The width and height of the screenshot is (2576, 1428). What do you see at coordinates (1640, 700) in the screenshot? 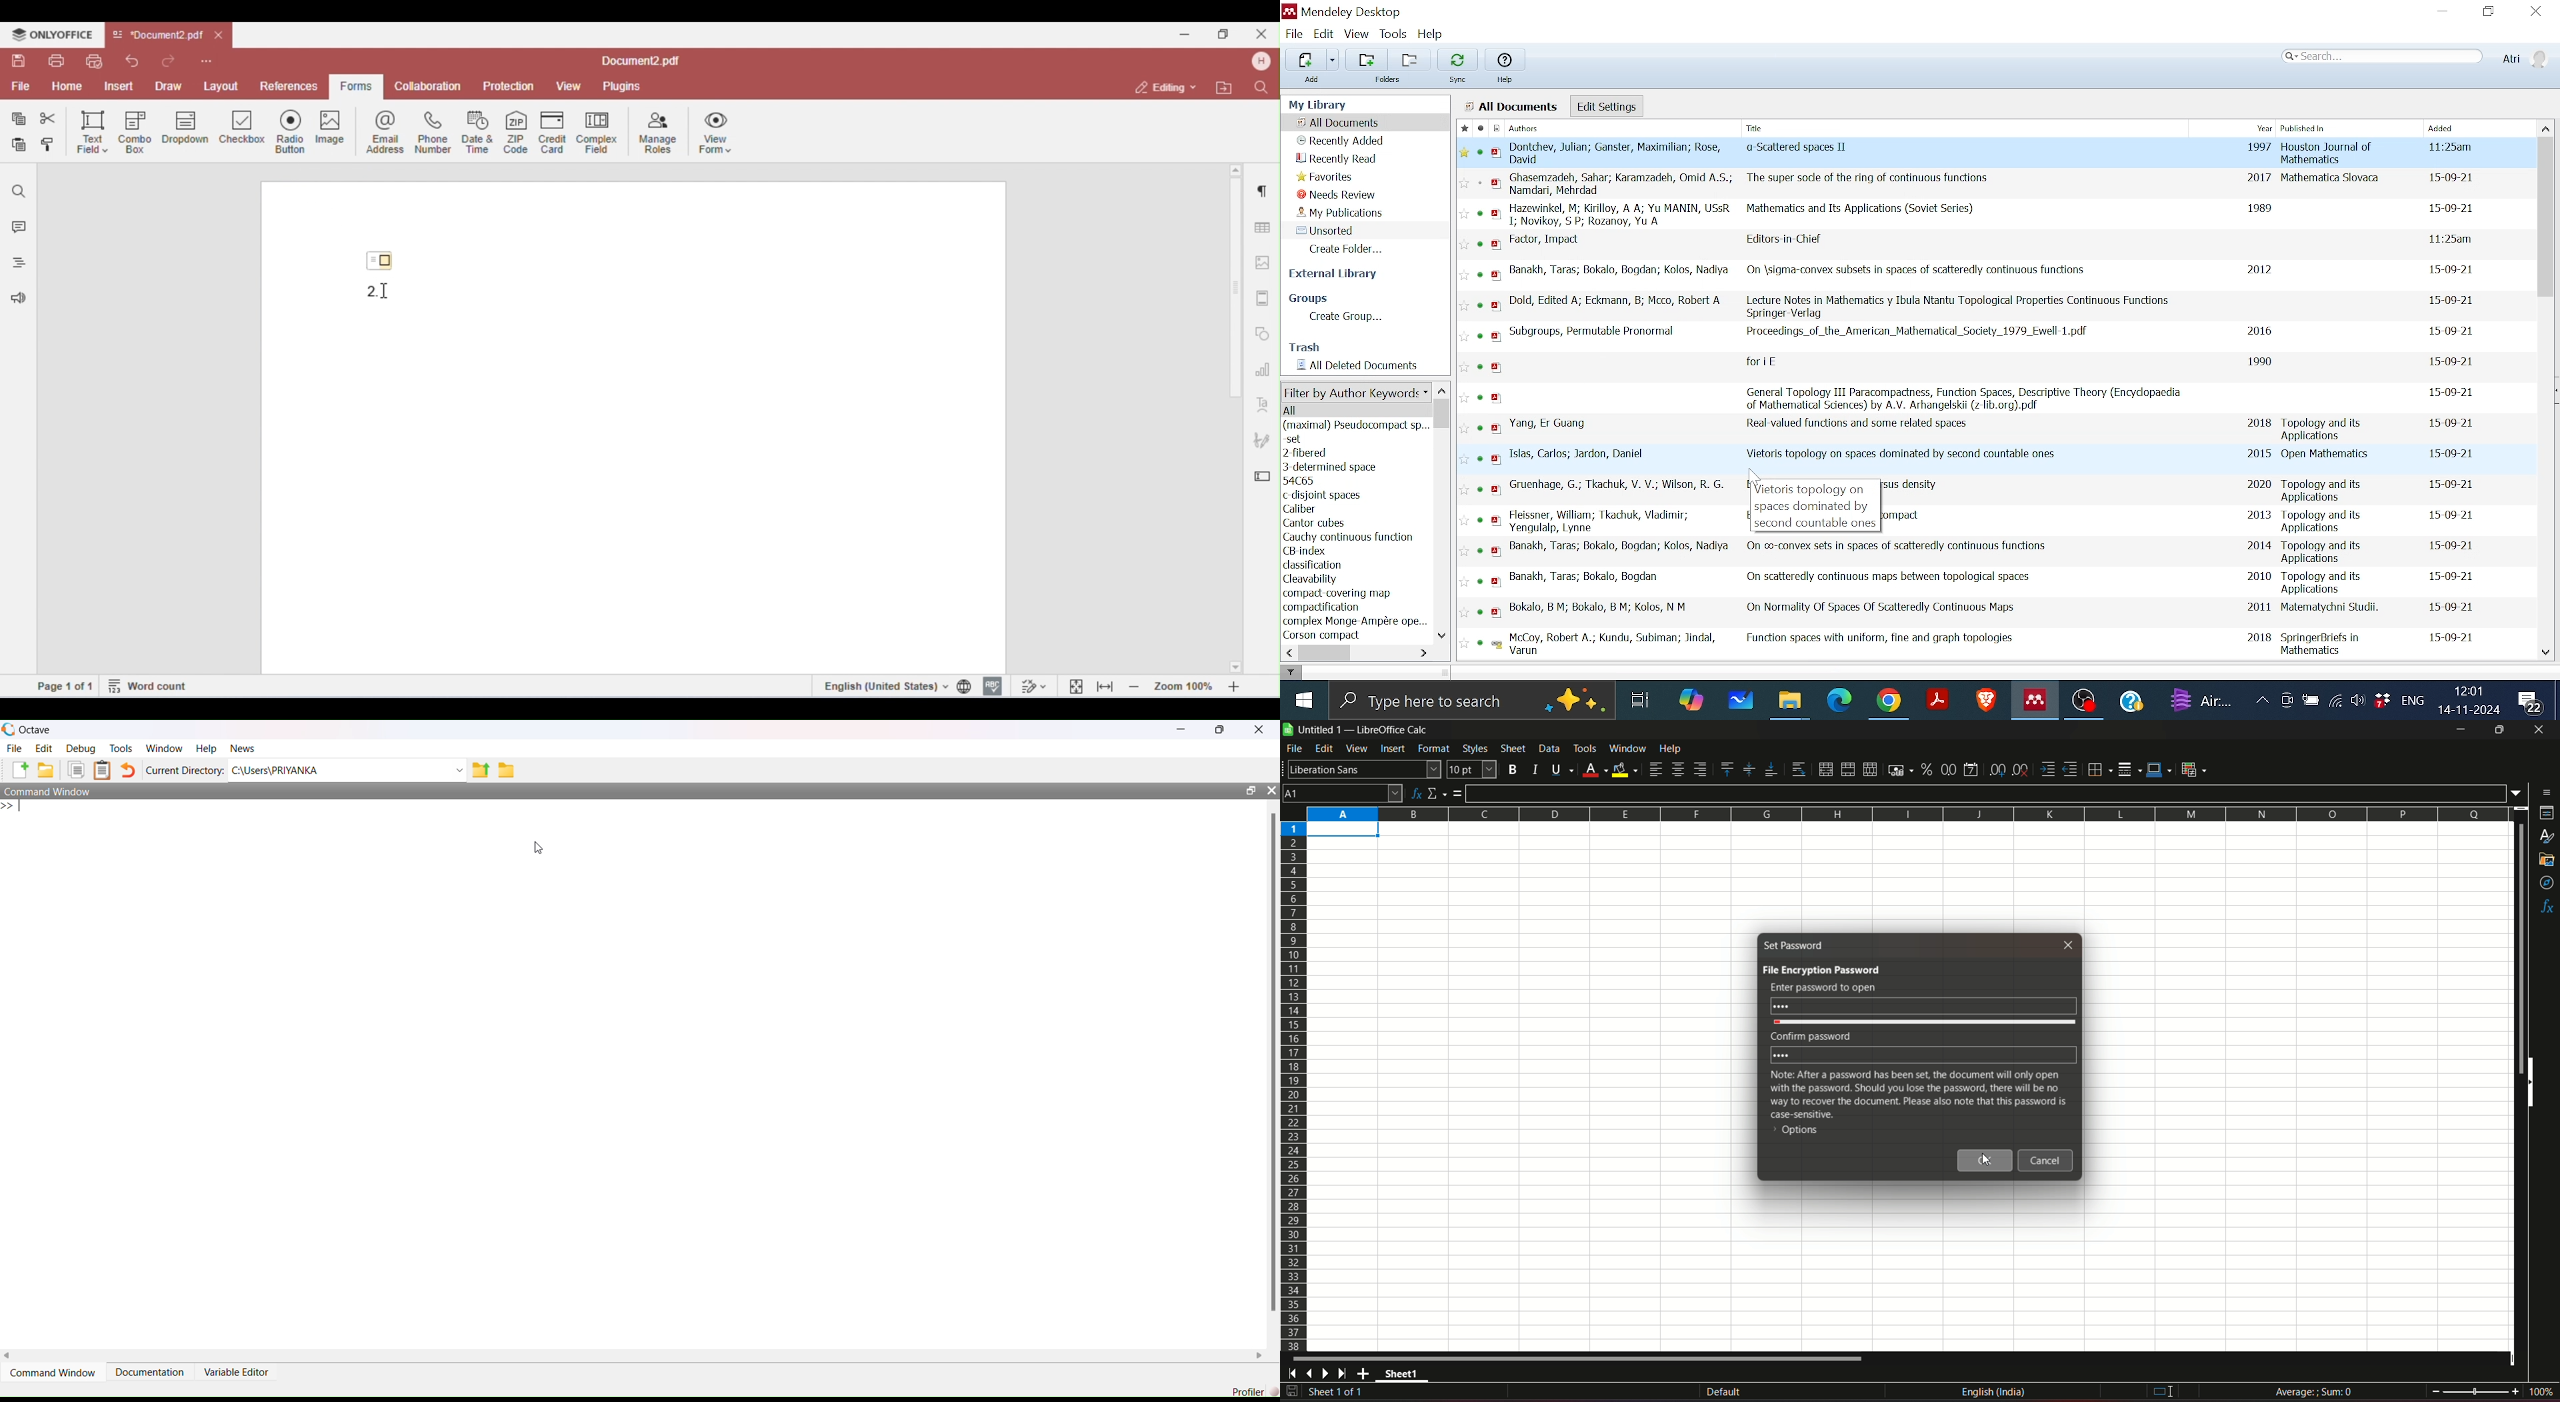
I see `Task View` at bounding box center [1640, 700].